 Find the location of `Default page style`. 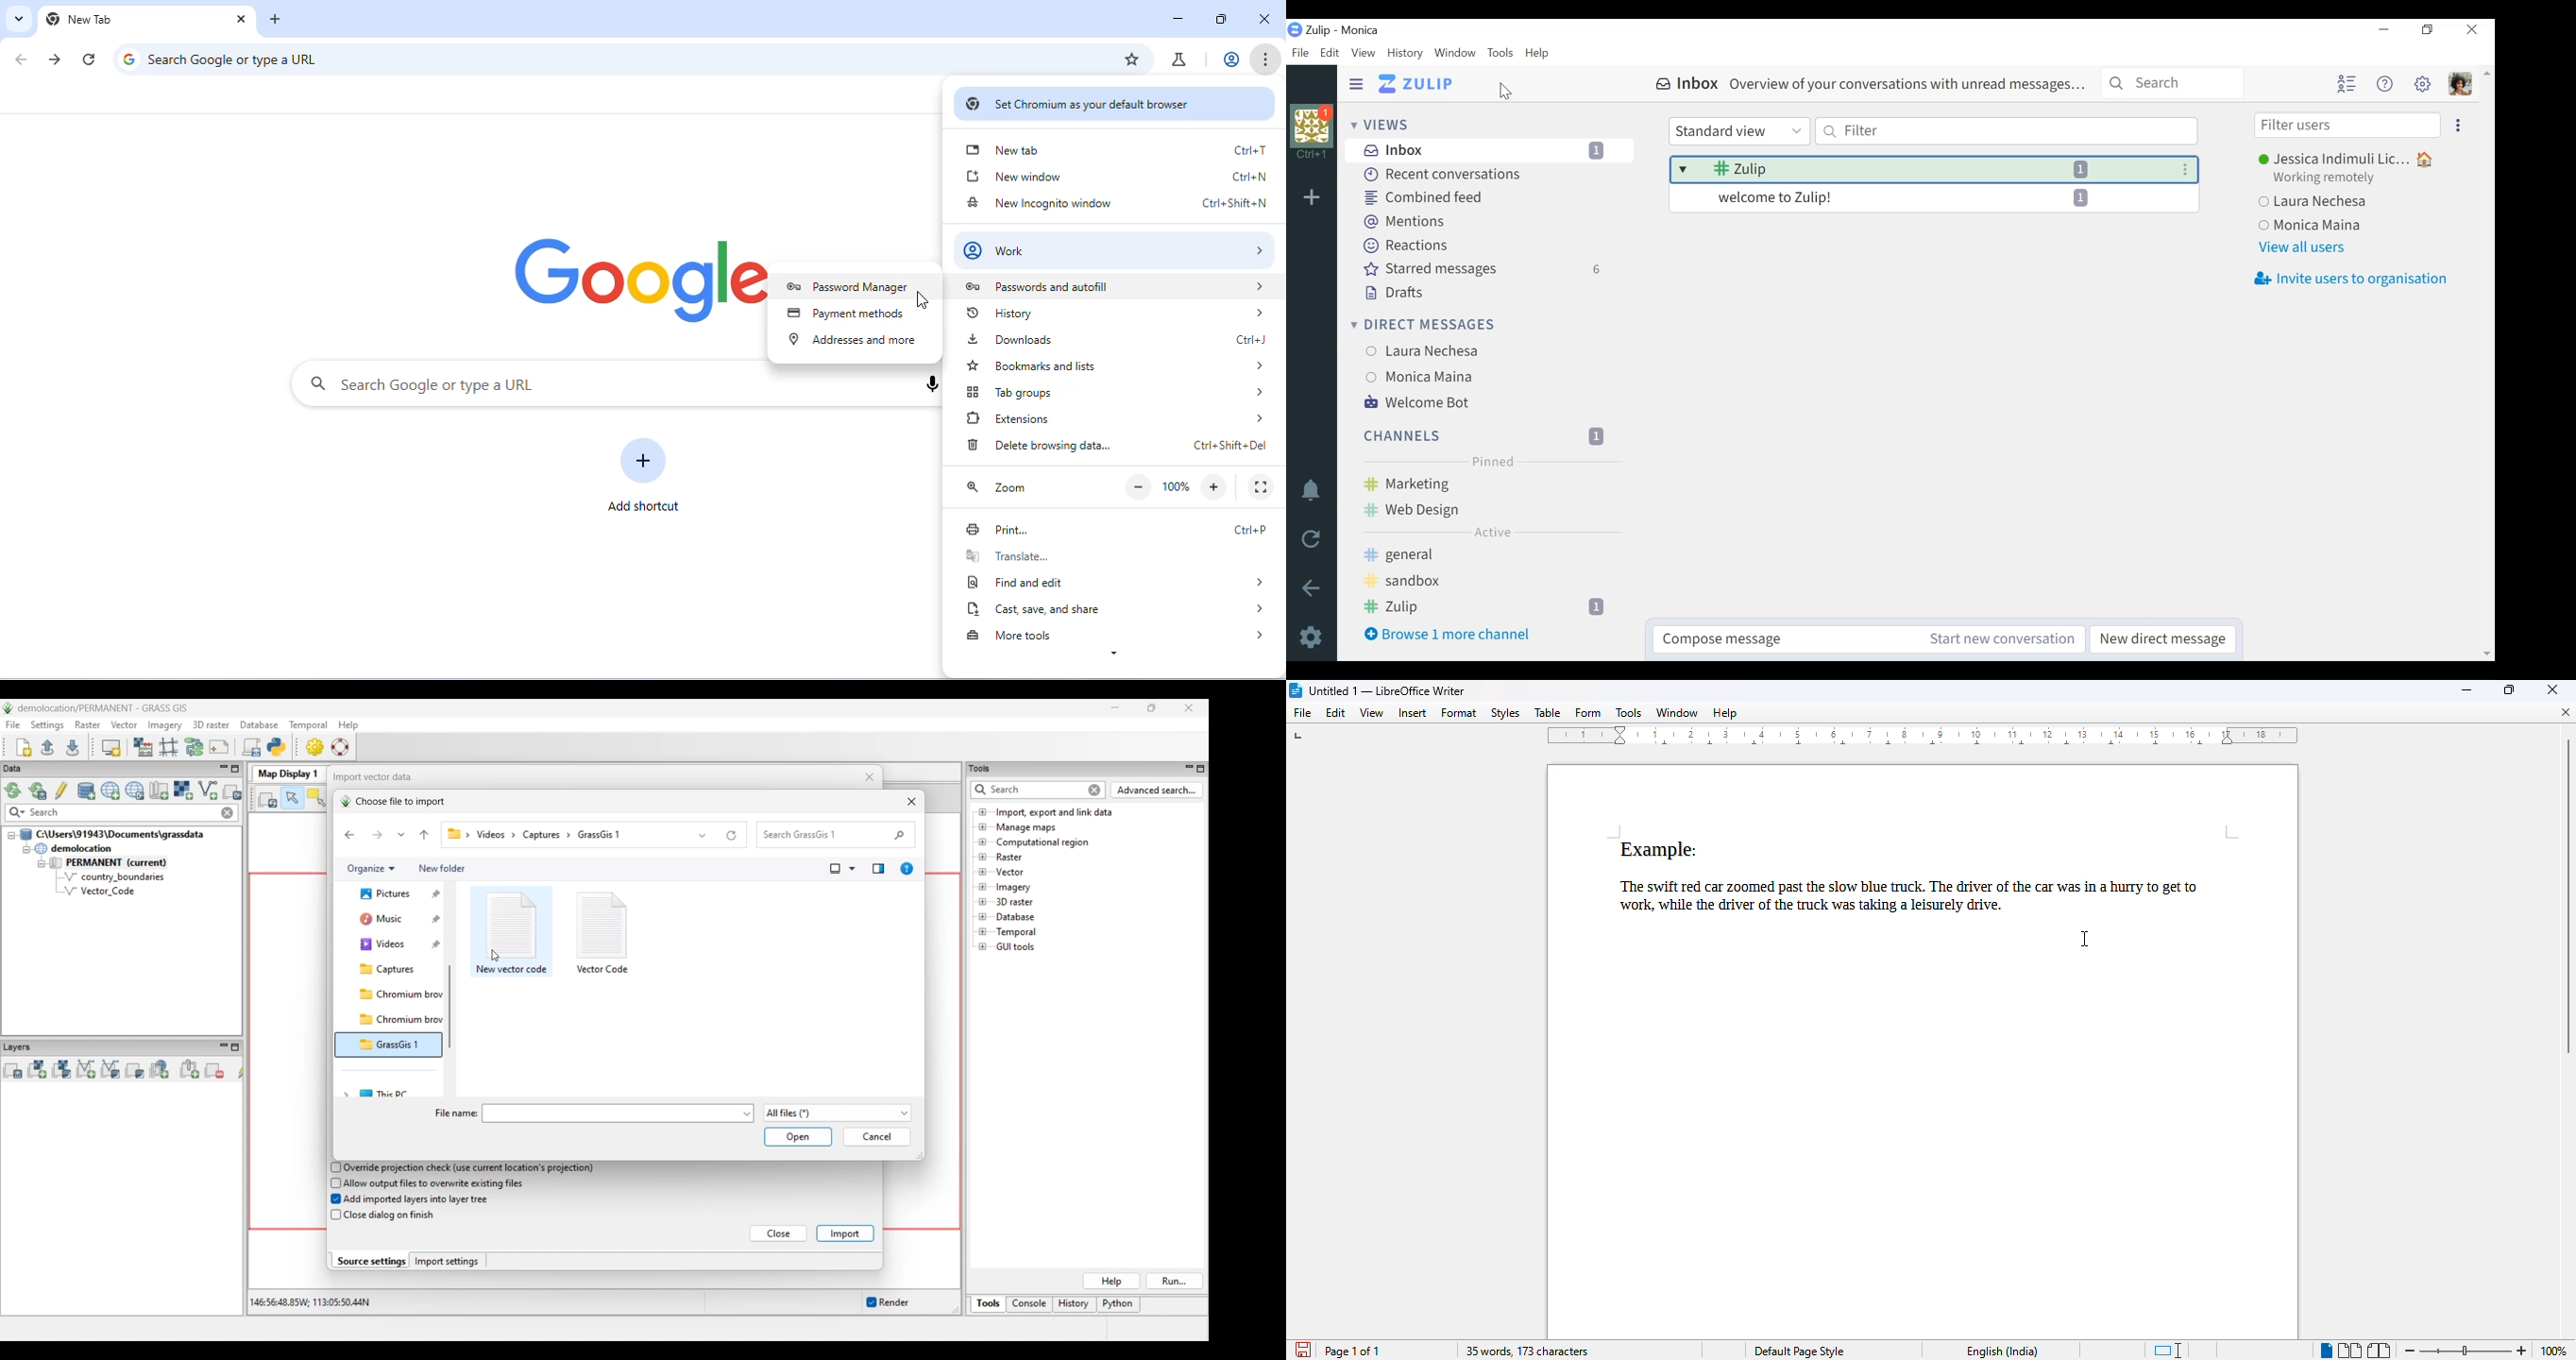

Default page style is located at coordinates (1799, 1352).